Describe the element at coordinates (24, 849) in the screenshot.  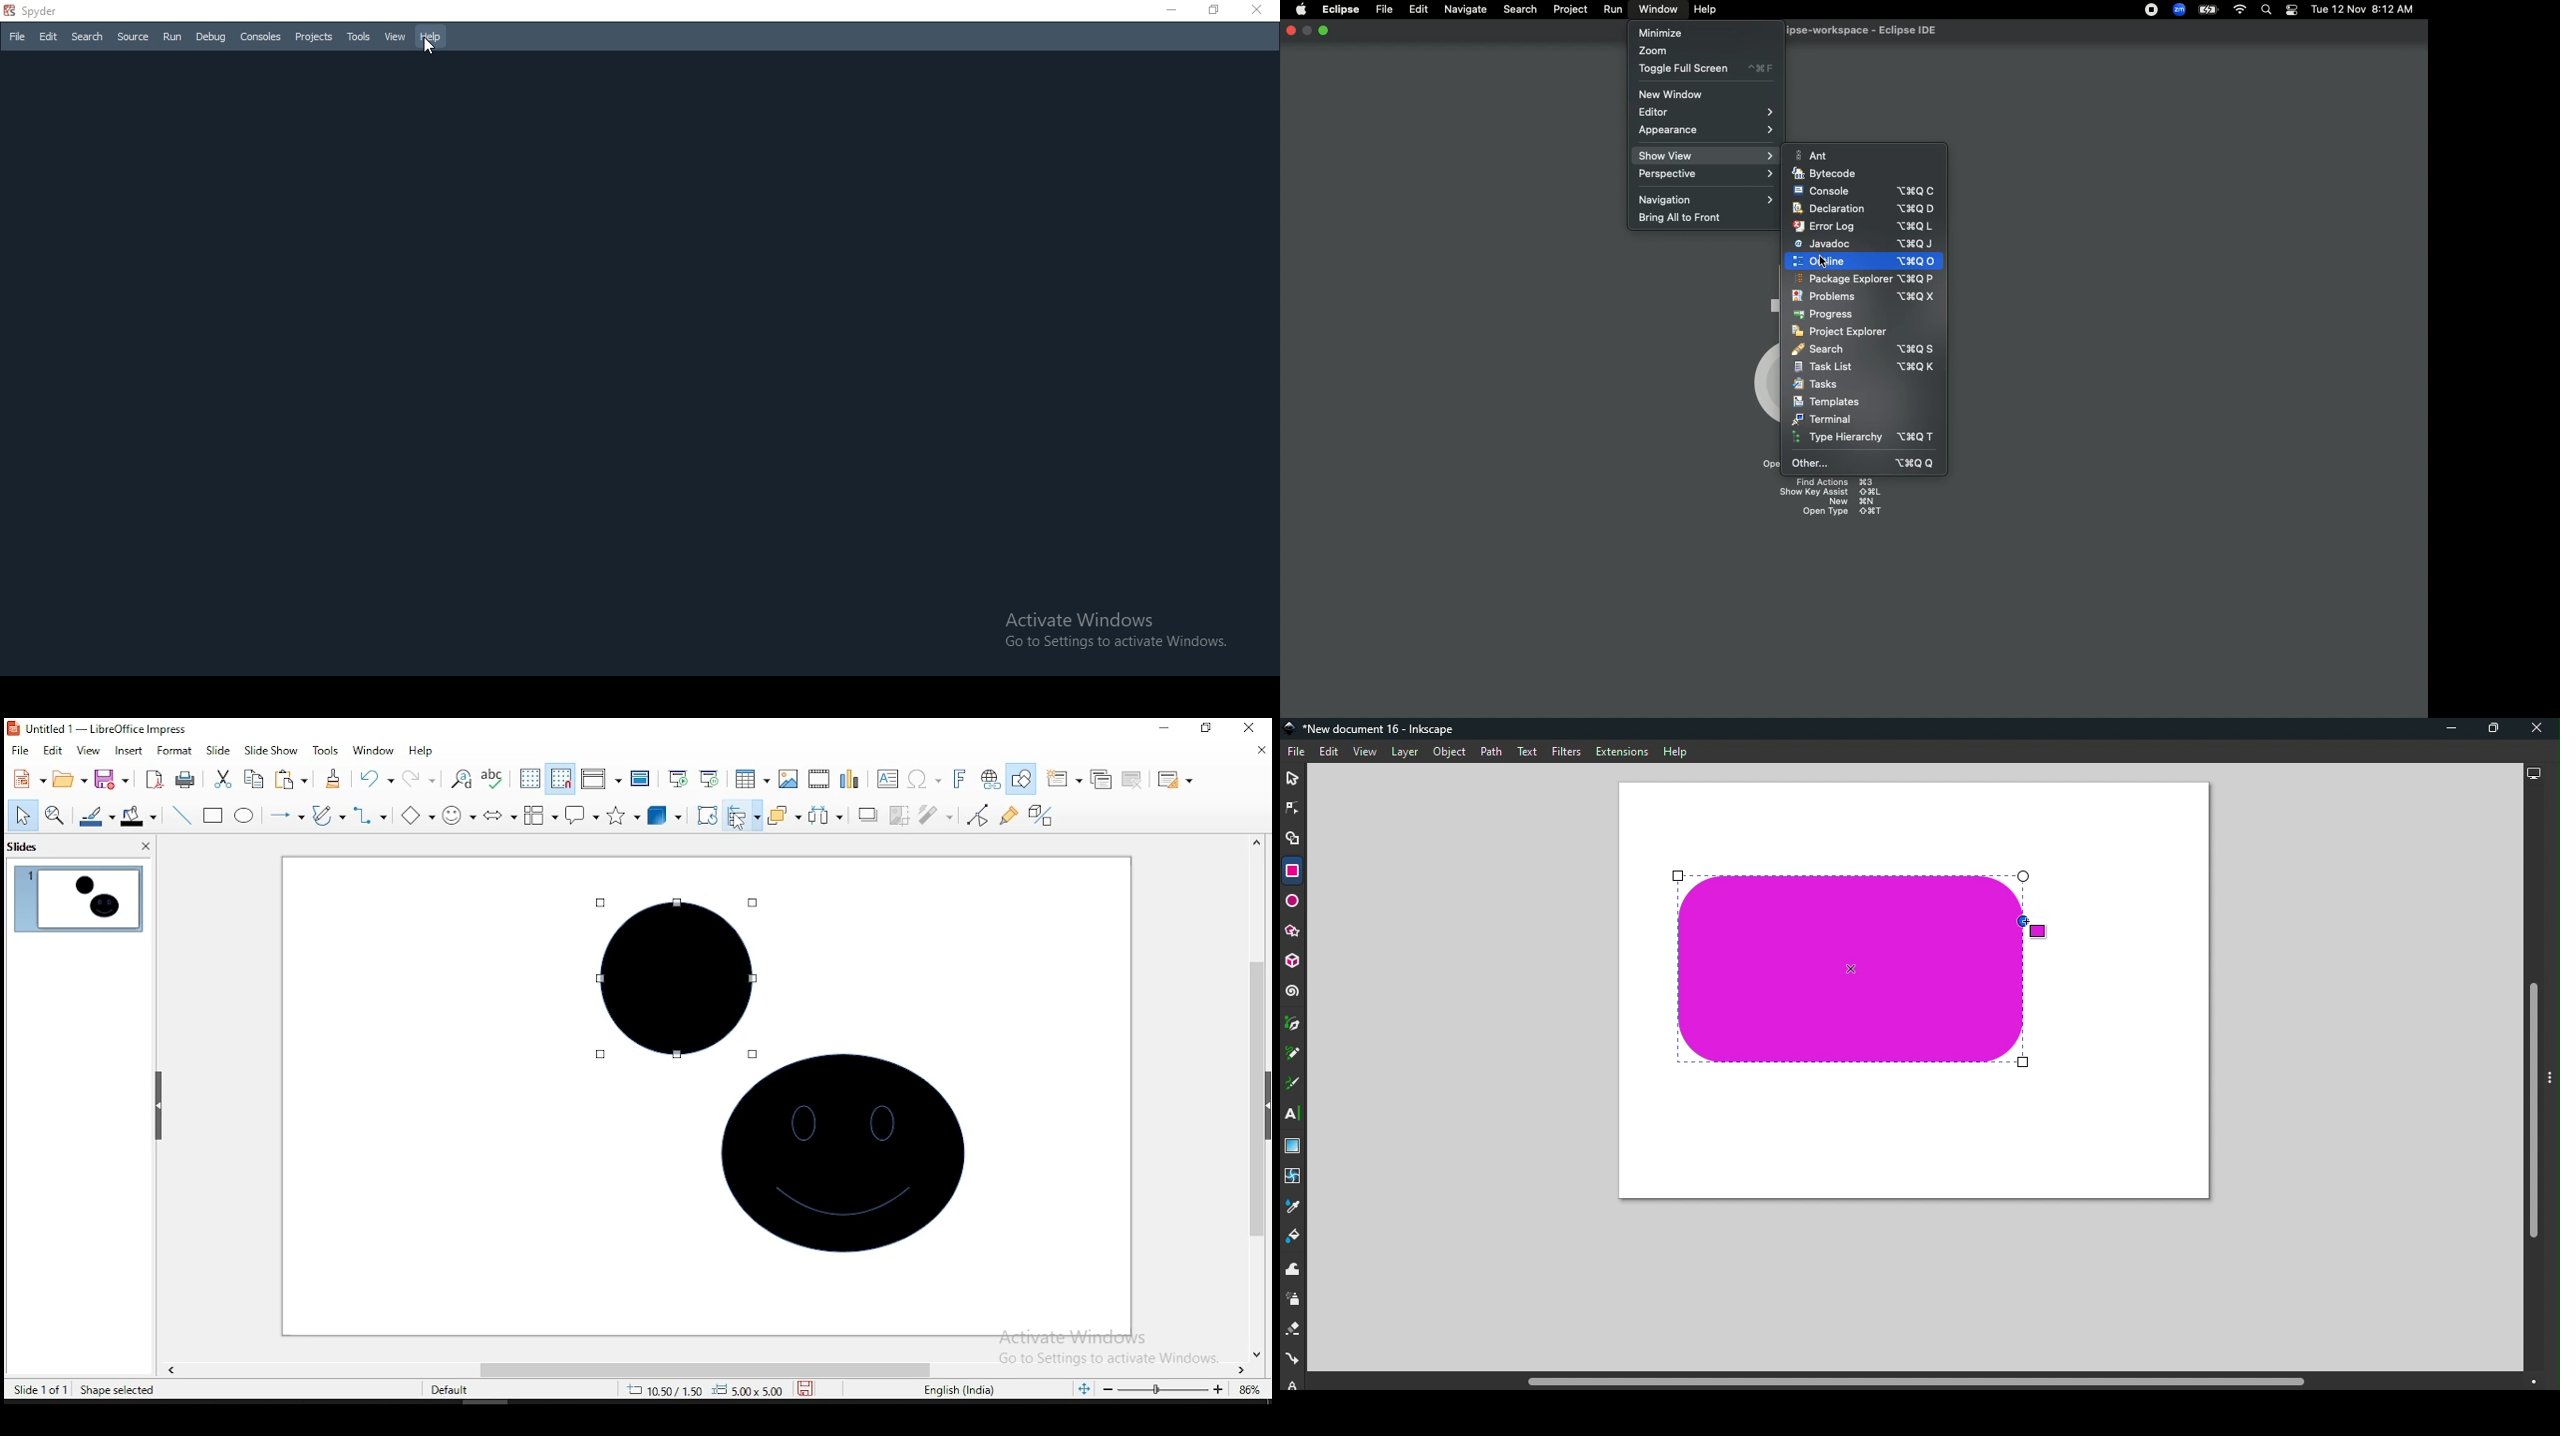
I see `slides` at that location.